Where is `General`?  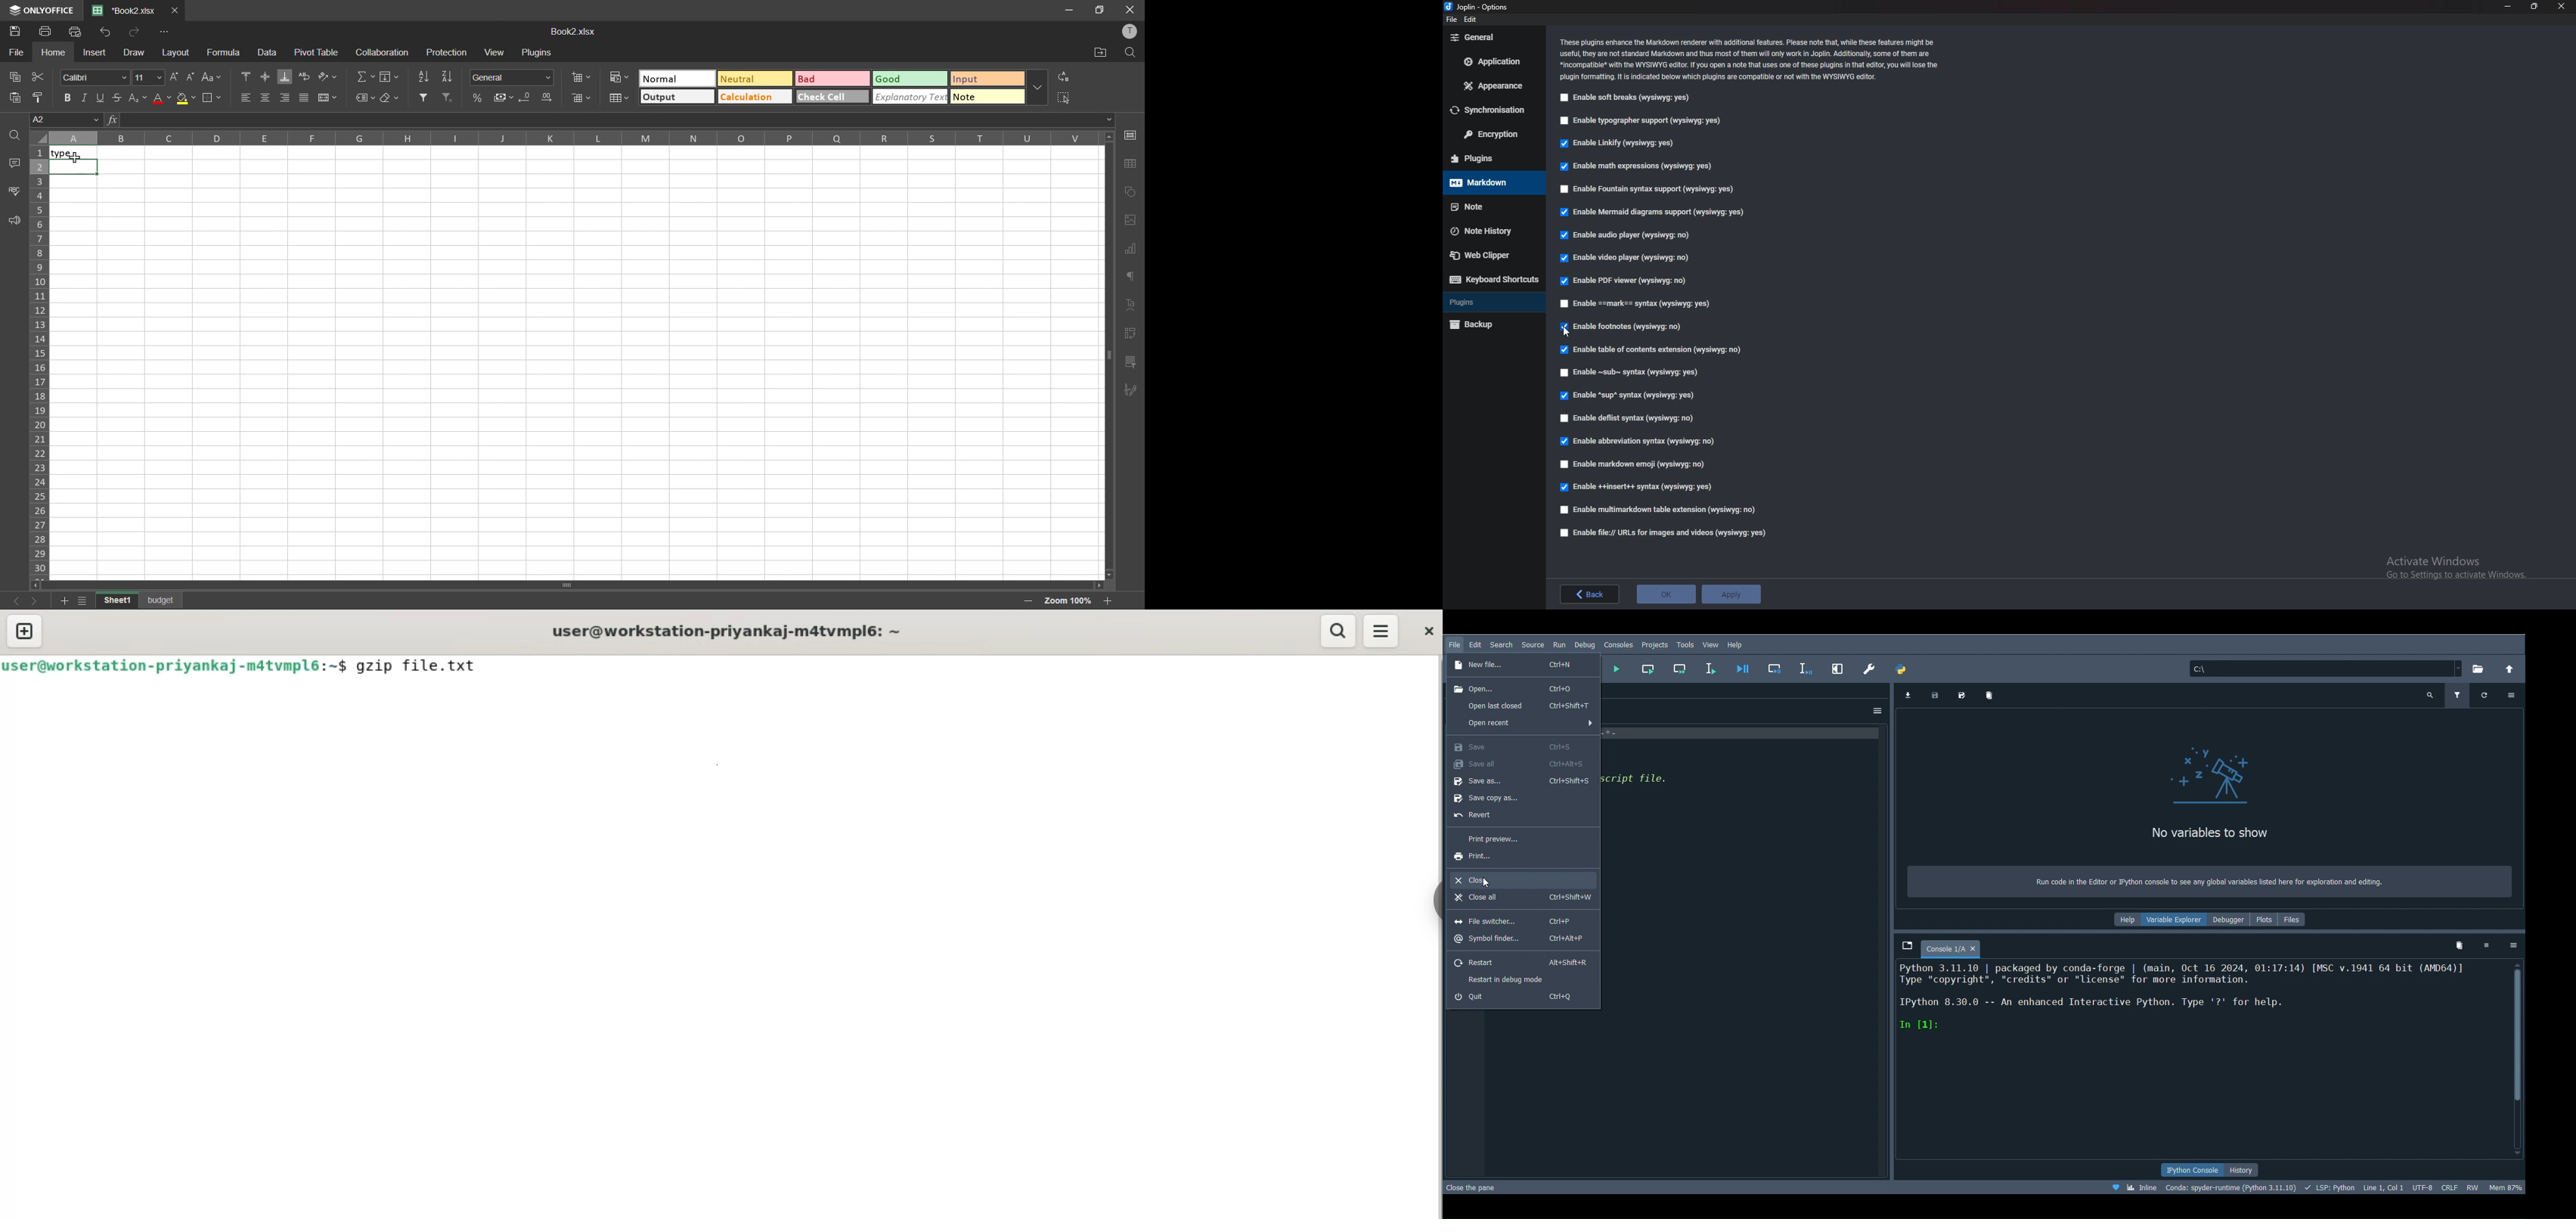 General is located at coordinates (1491, 37).